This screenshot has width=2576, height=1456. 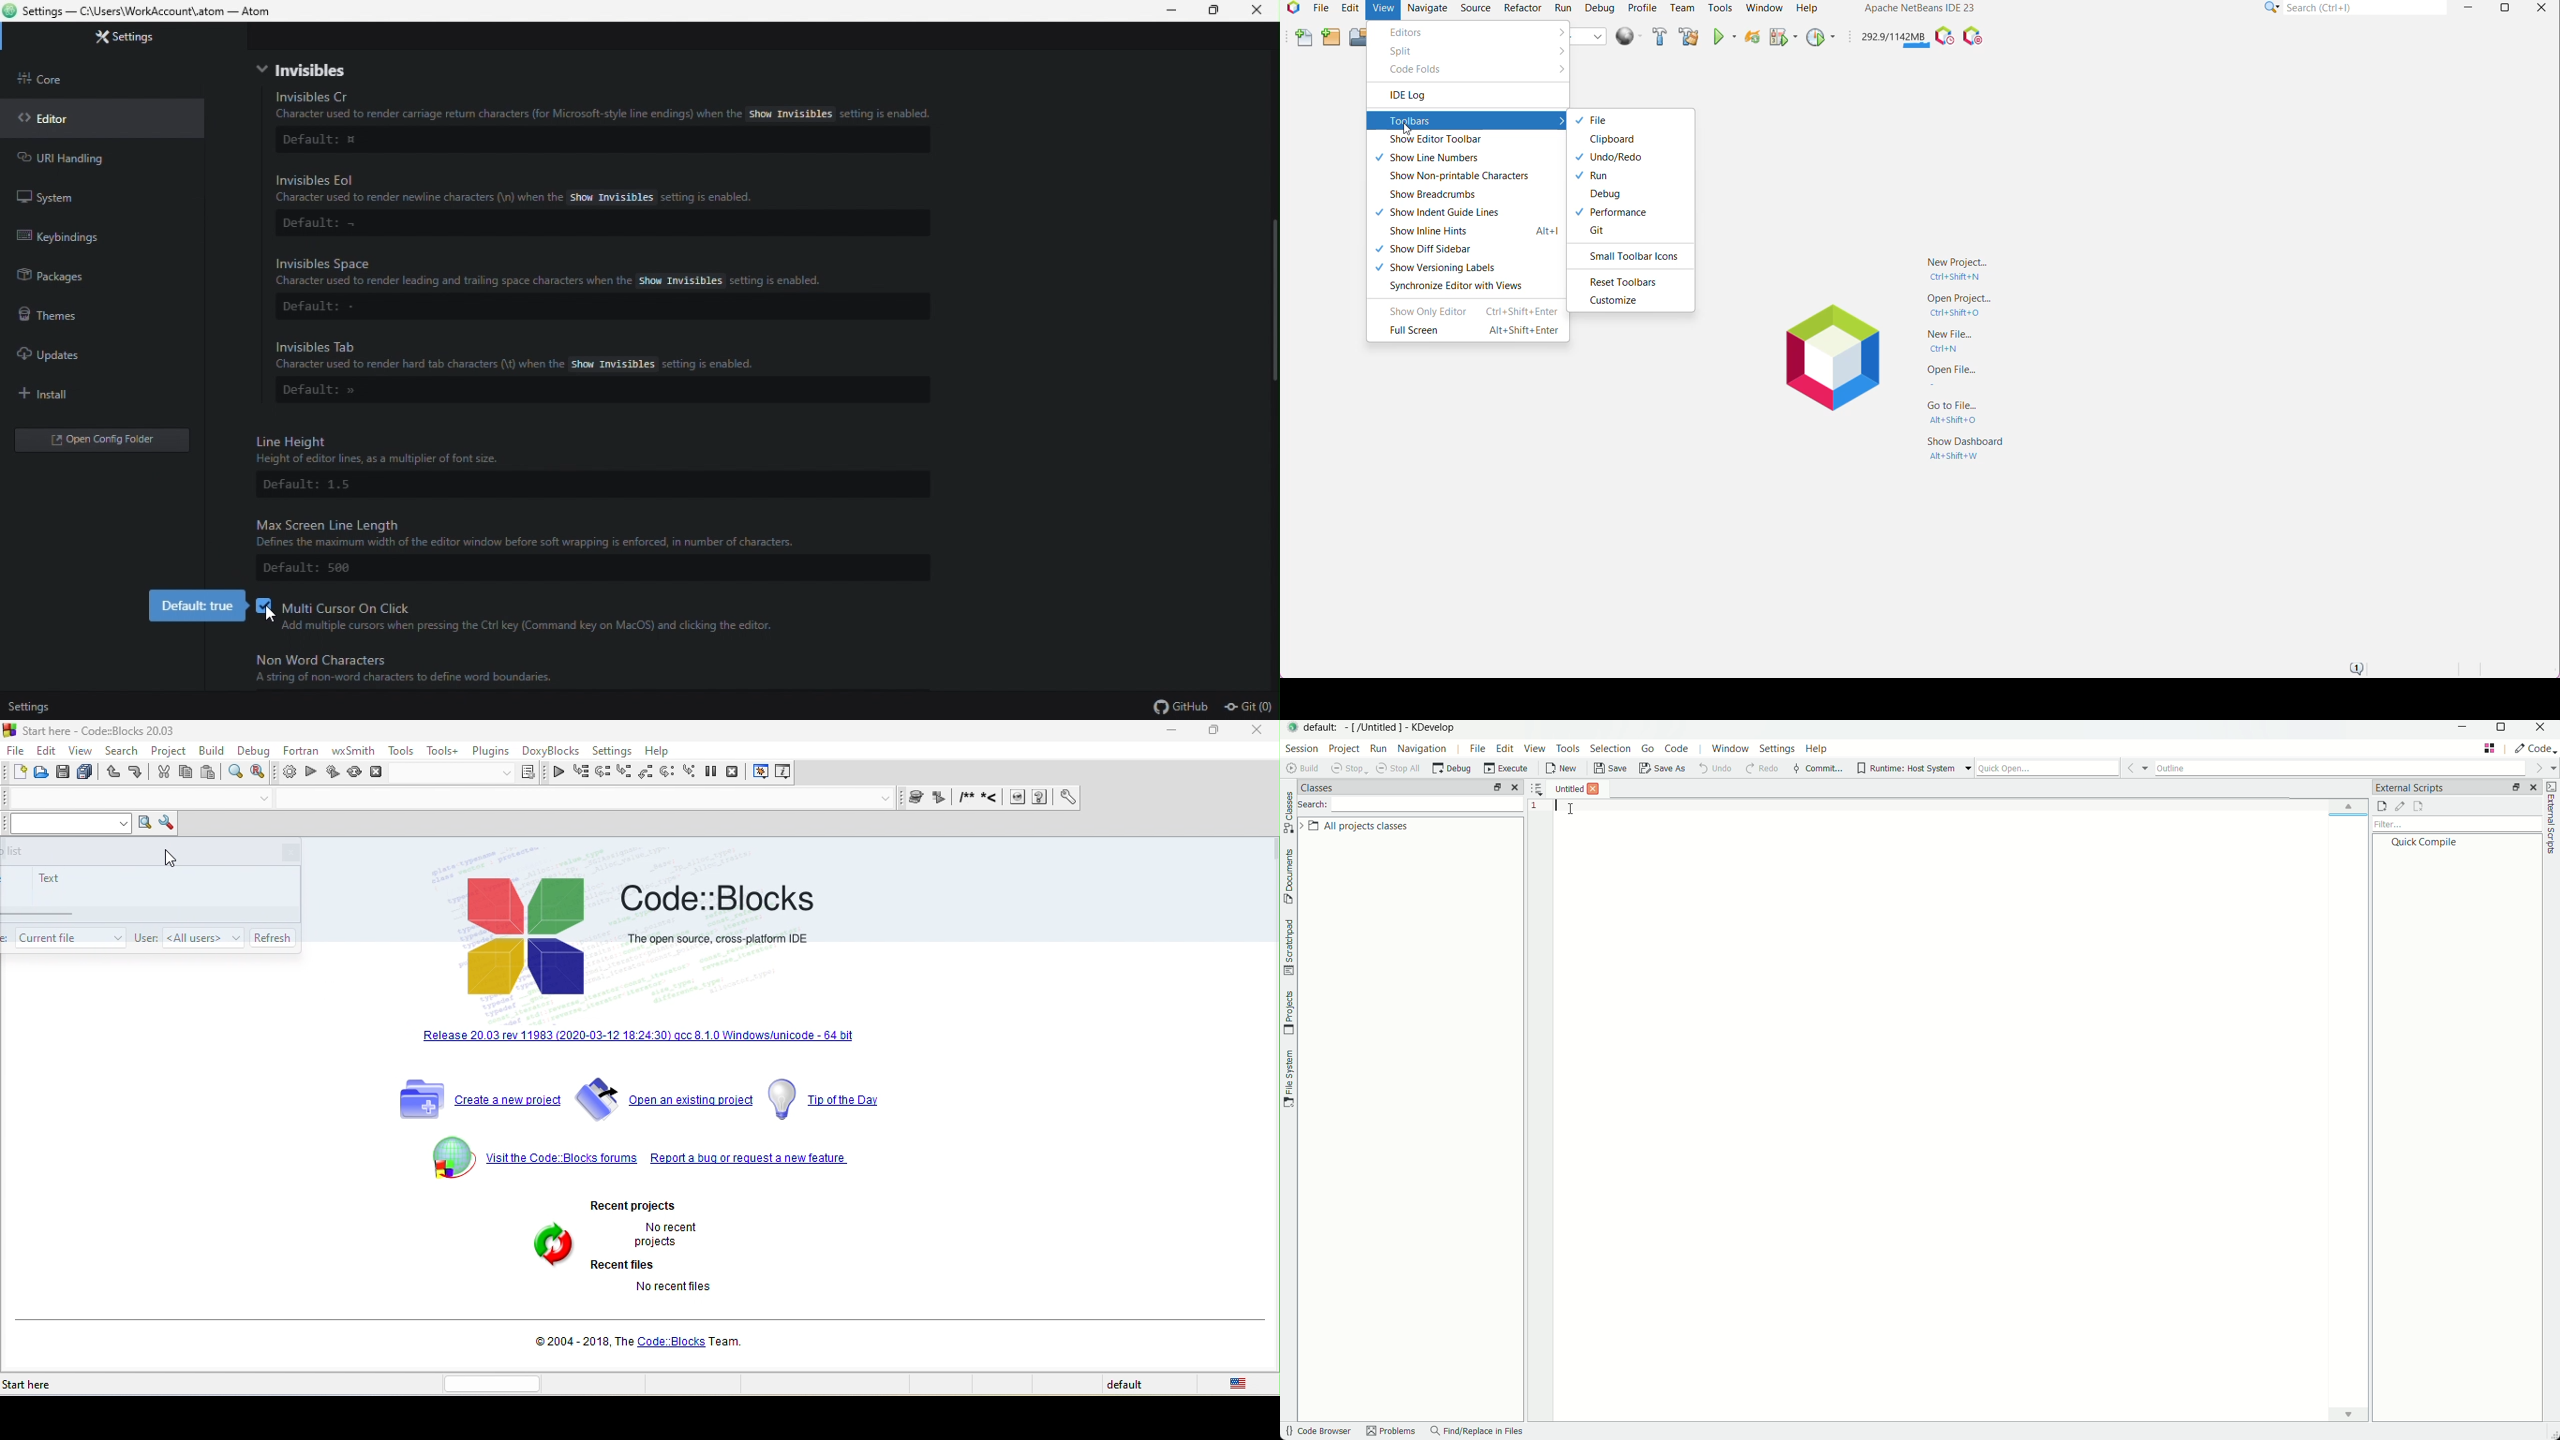 What do you see at coordinates (553, 1262) in the screenshot?
I see `recent project and recent files` at bounding box center [553, 1262].